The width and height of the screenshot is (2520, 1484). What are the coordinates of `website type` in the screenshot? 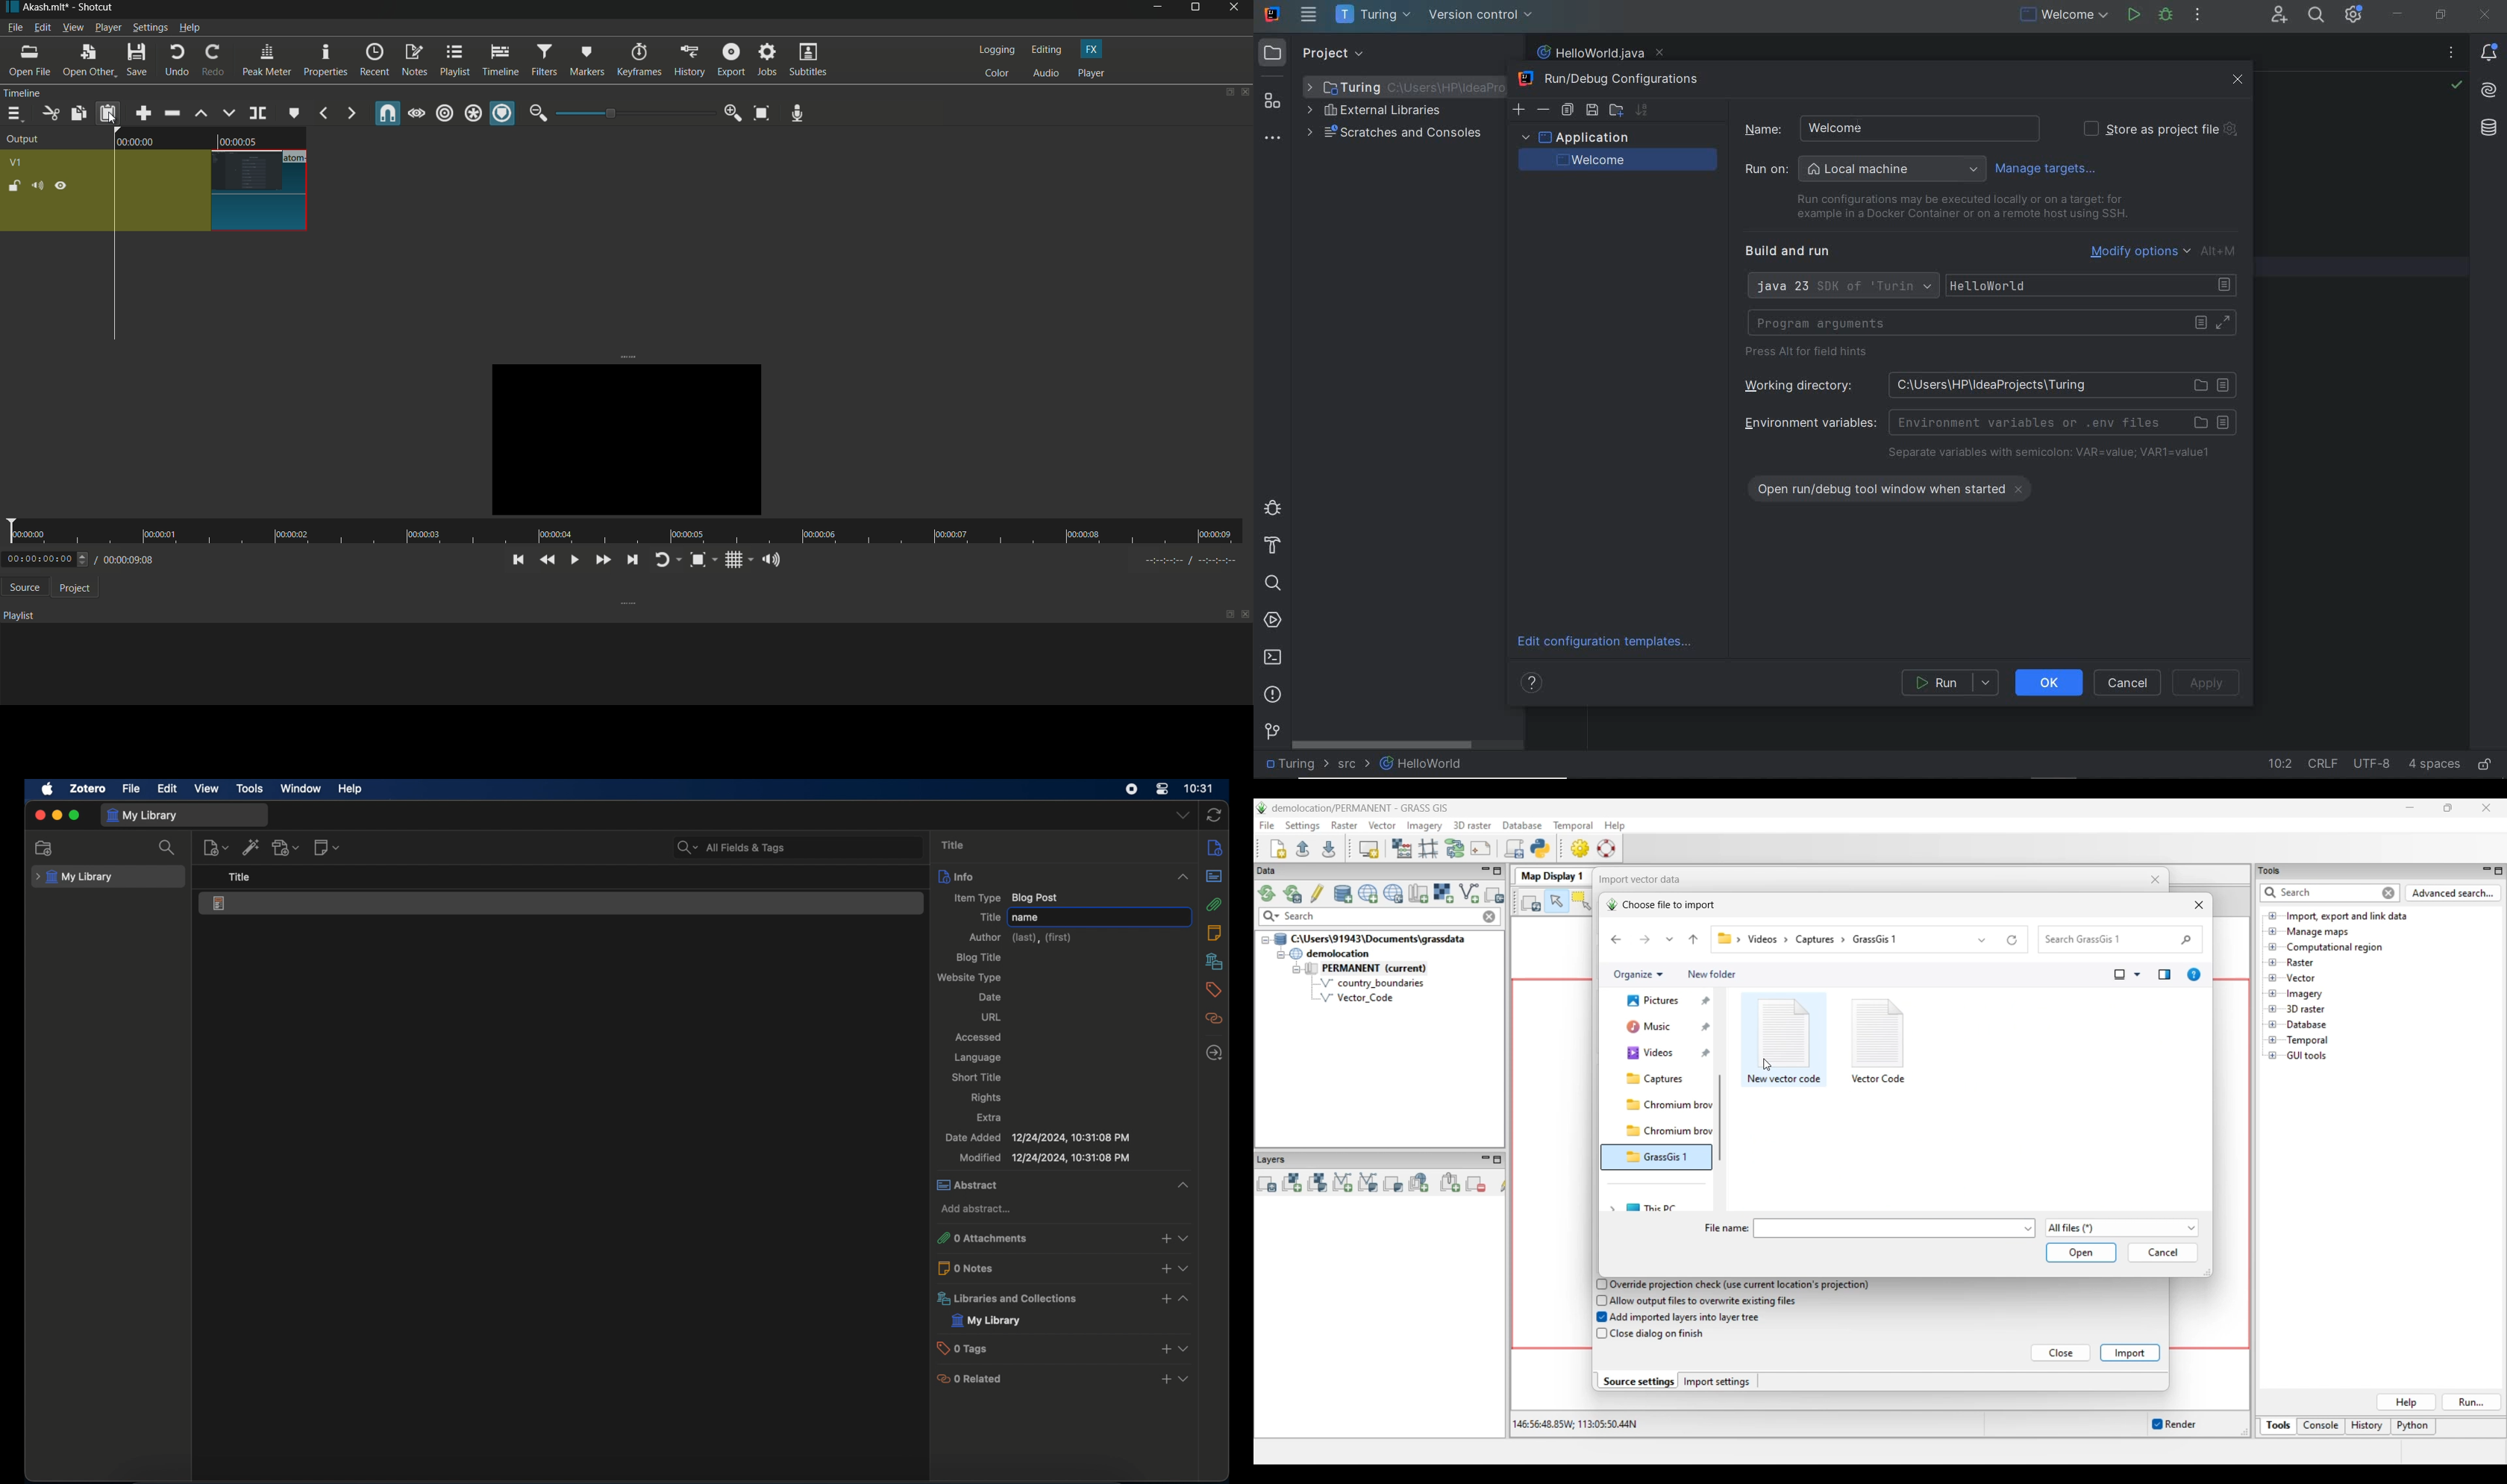 It's located at (971, 977).